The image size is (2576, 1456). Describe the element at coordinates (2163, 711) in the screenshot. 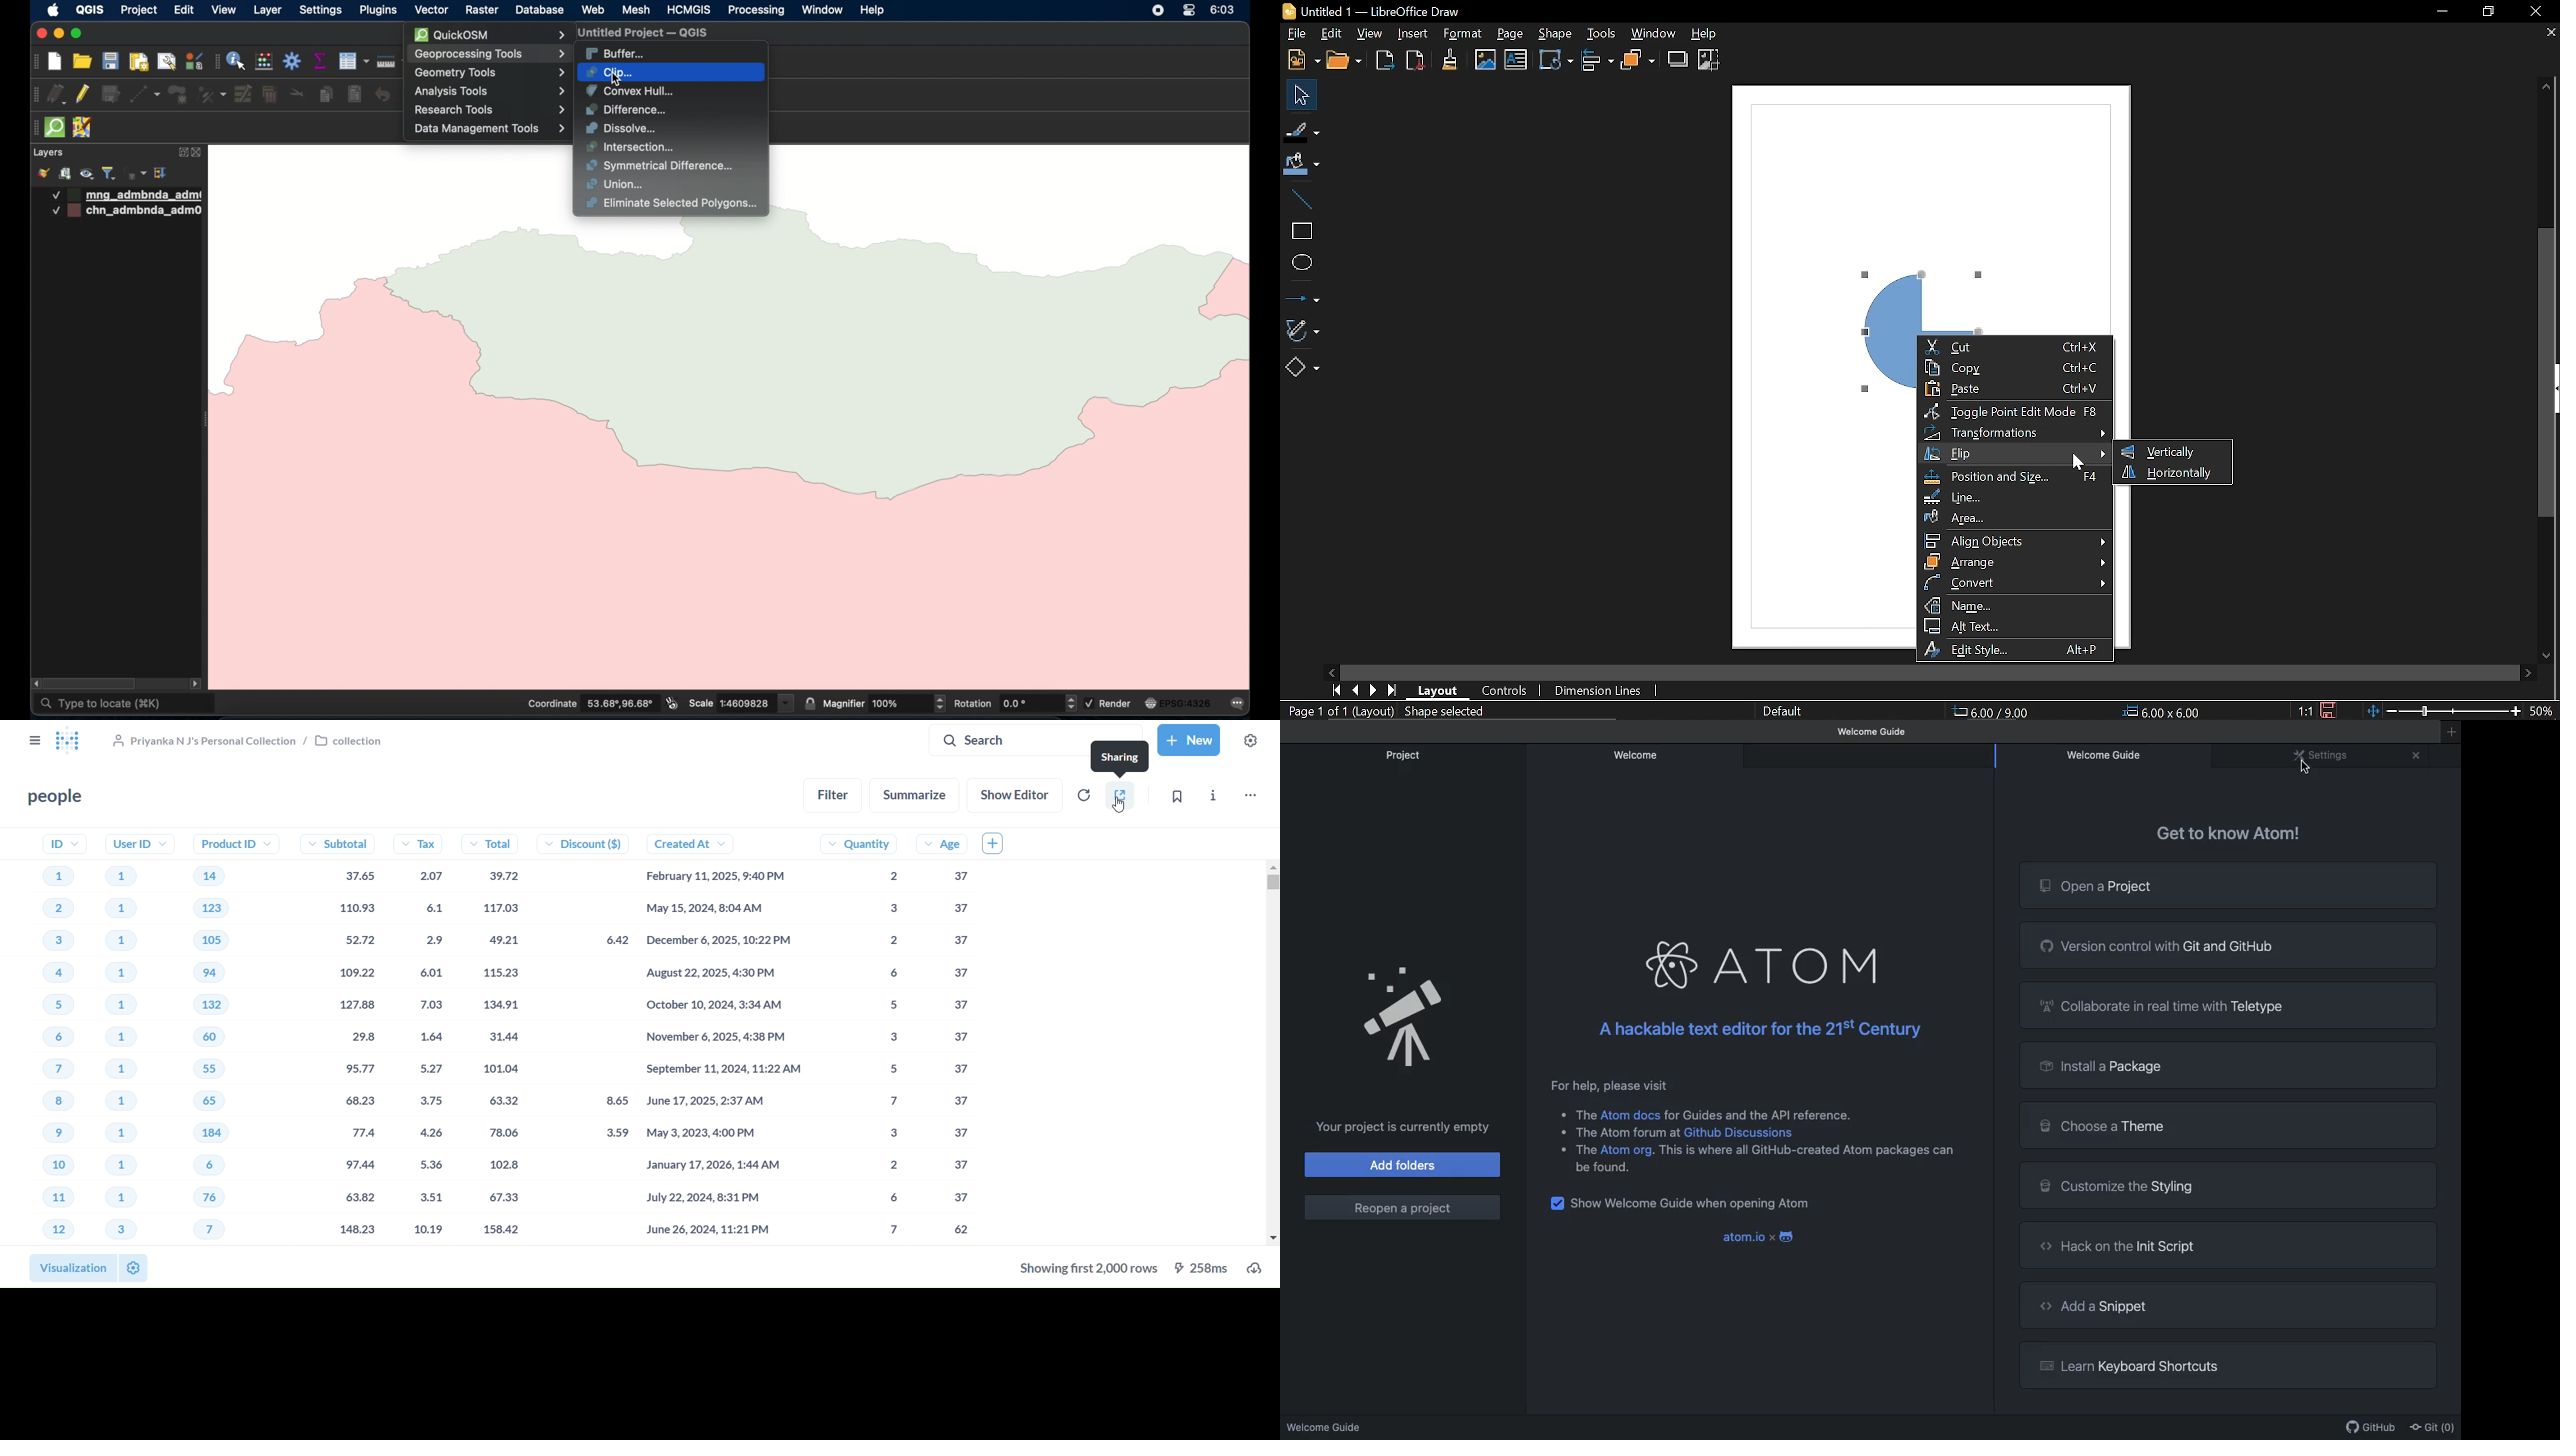

I see `Size` at that location.